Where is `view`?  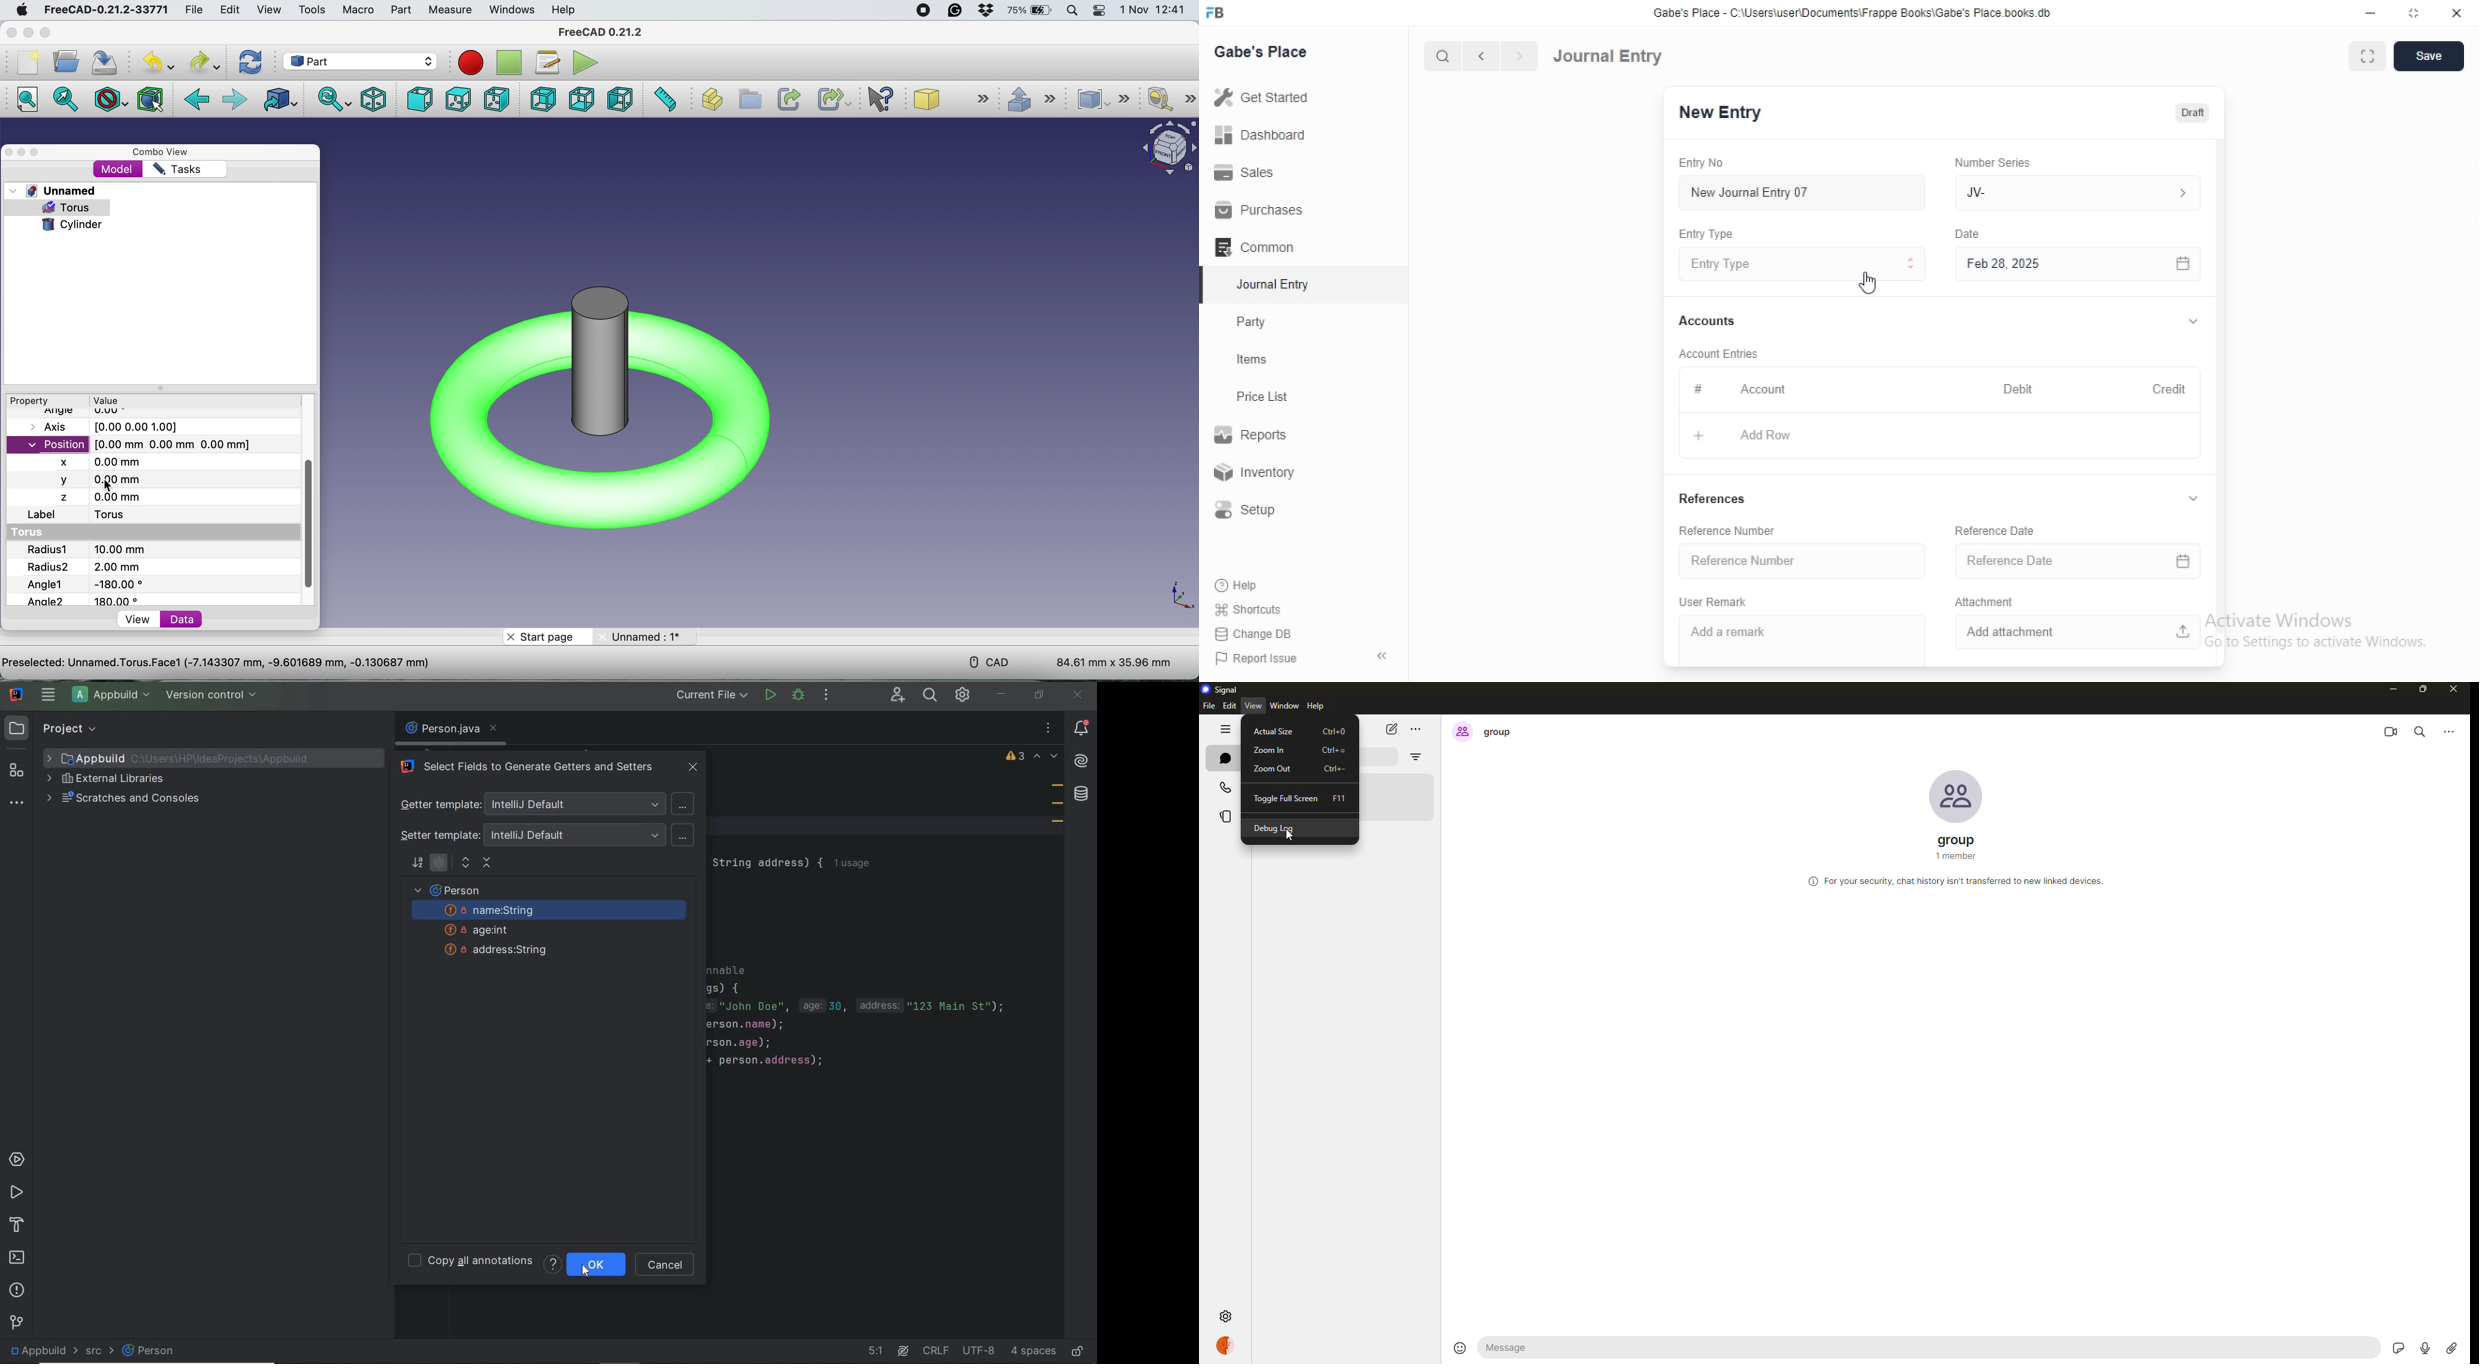 view is located at coordinates (1251, 705).